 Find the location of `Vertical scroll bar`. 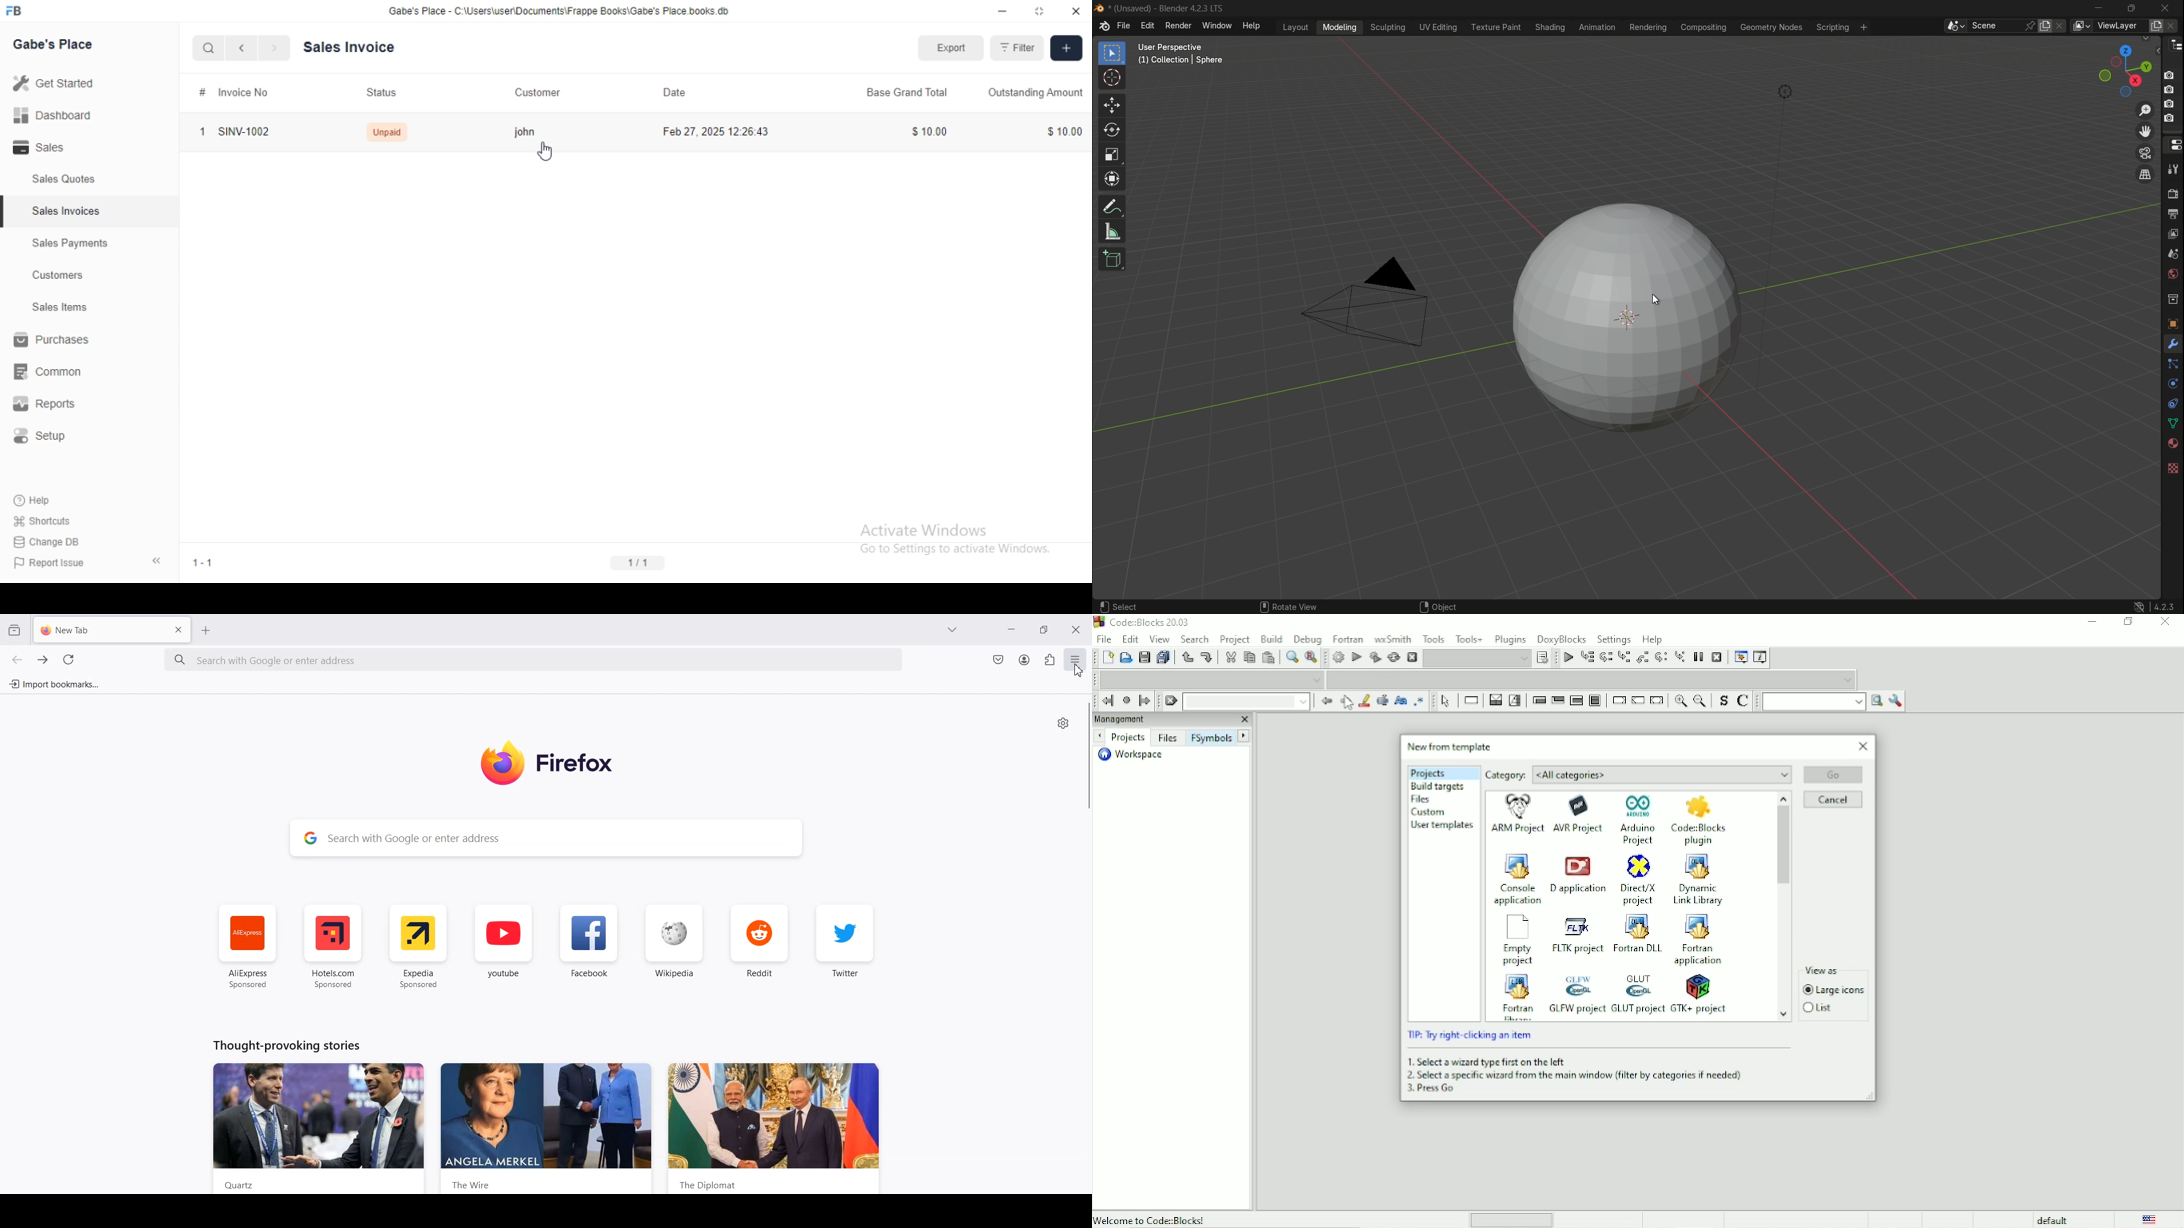

Vertical scroll bar is located at coordinates (1085, 944).